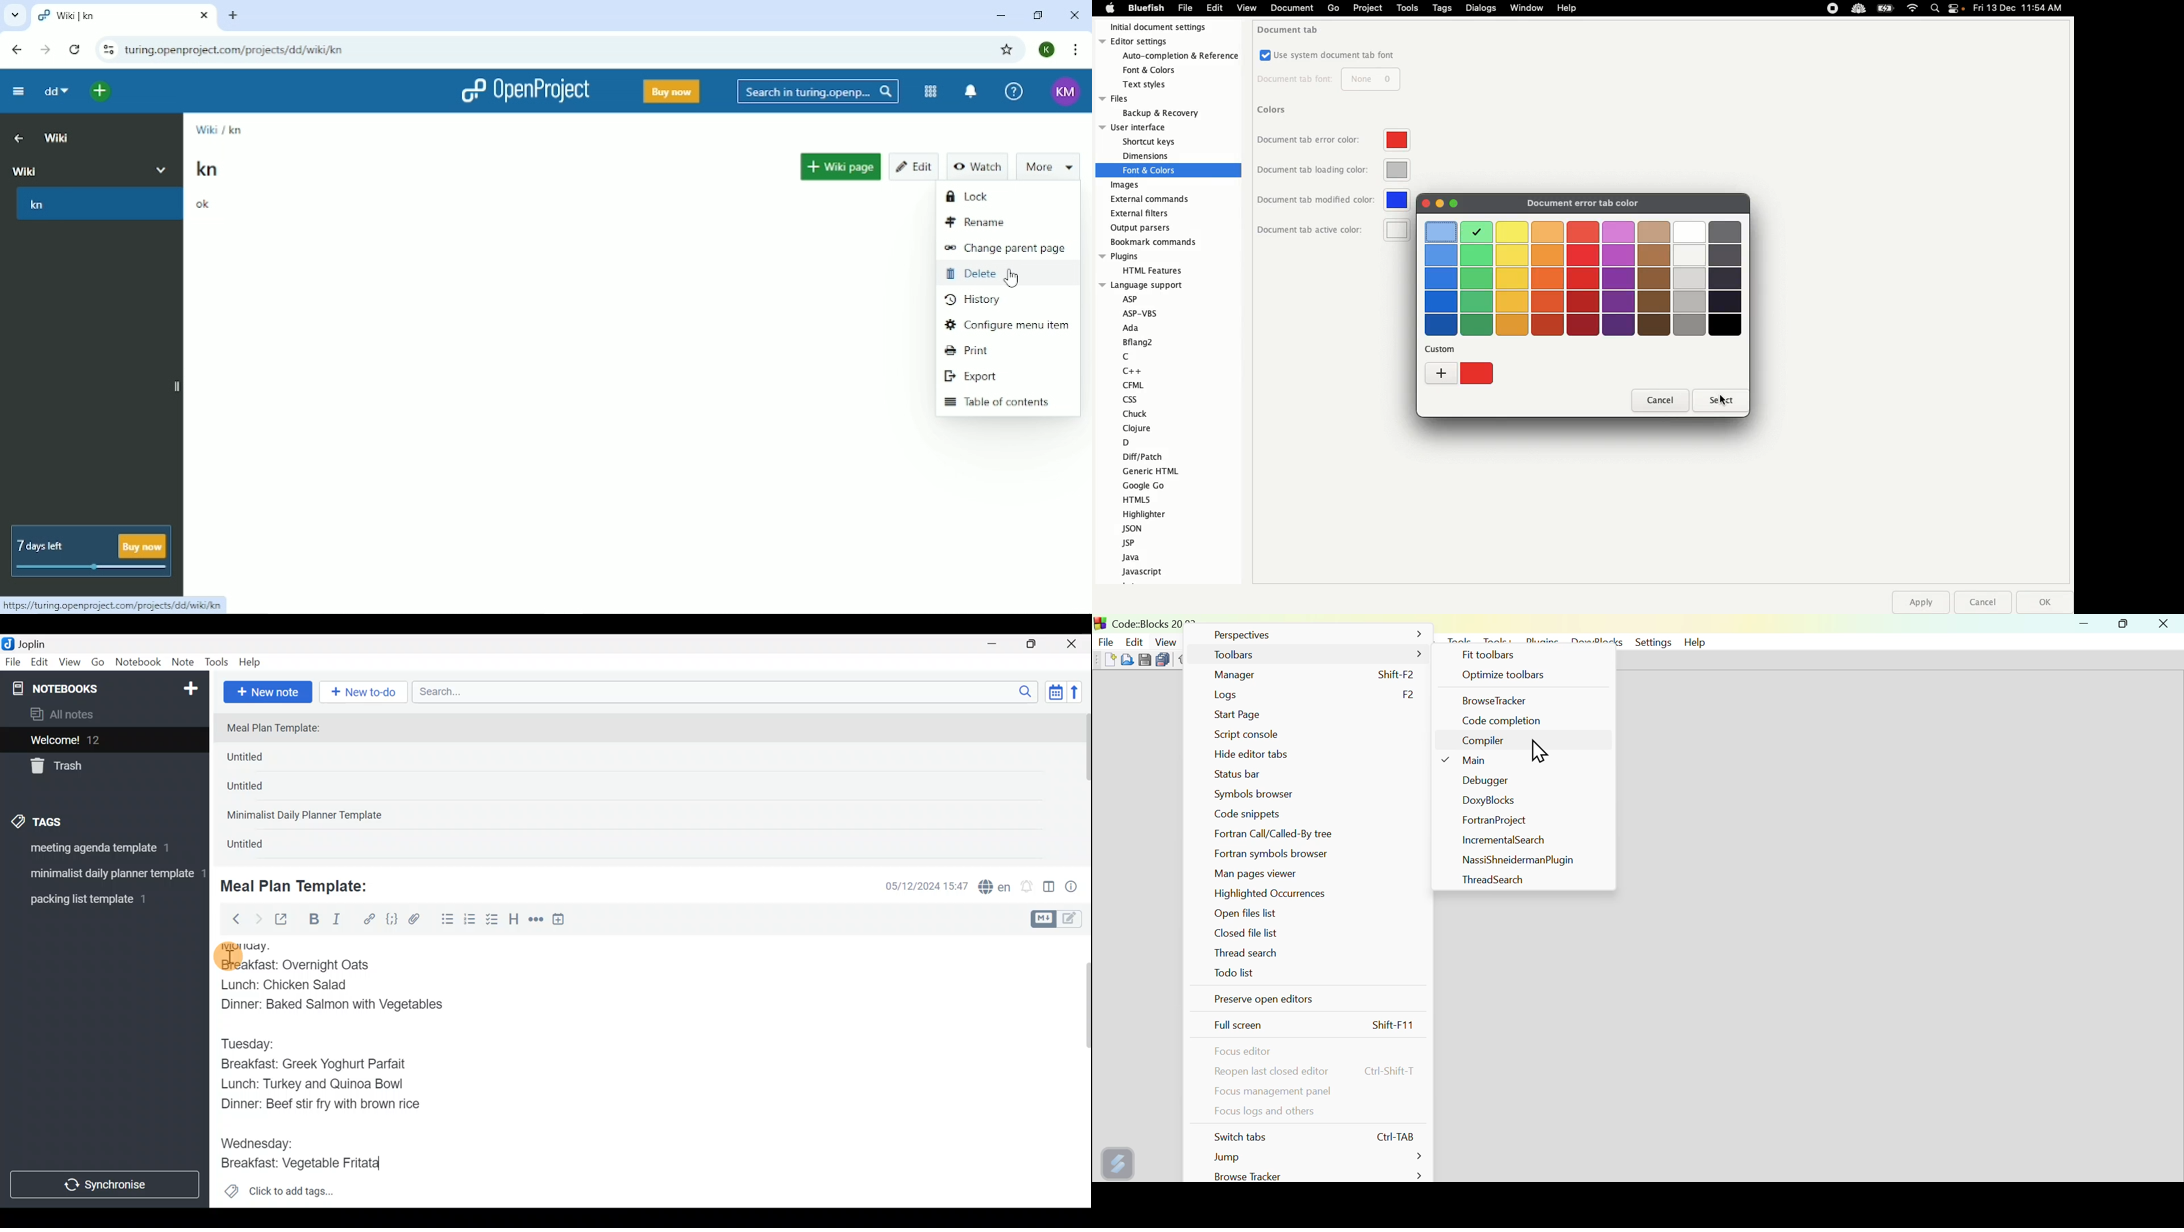 The width and height of the screenshot is (2184, 1232). I want to click on Bookmark recommends, so click(1155, 241).